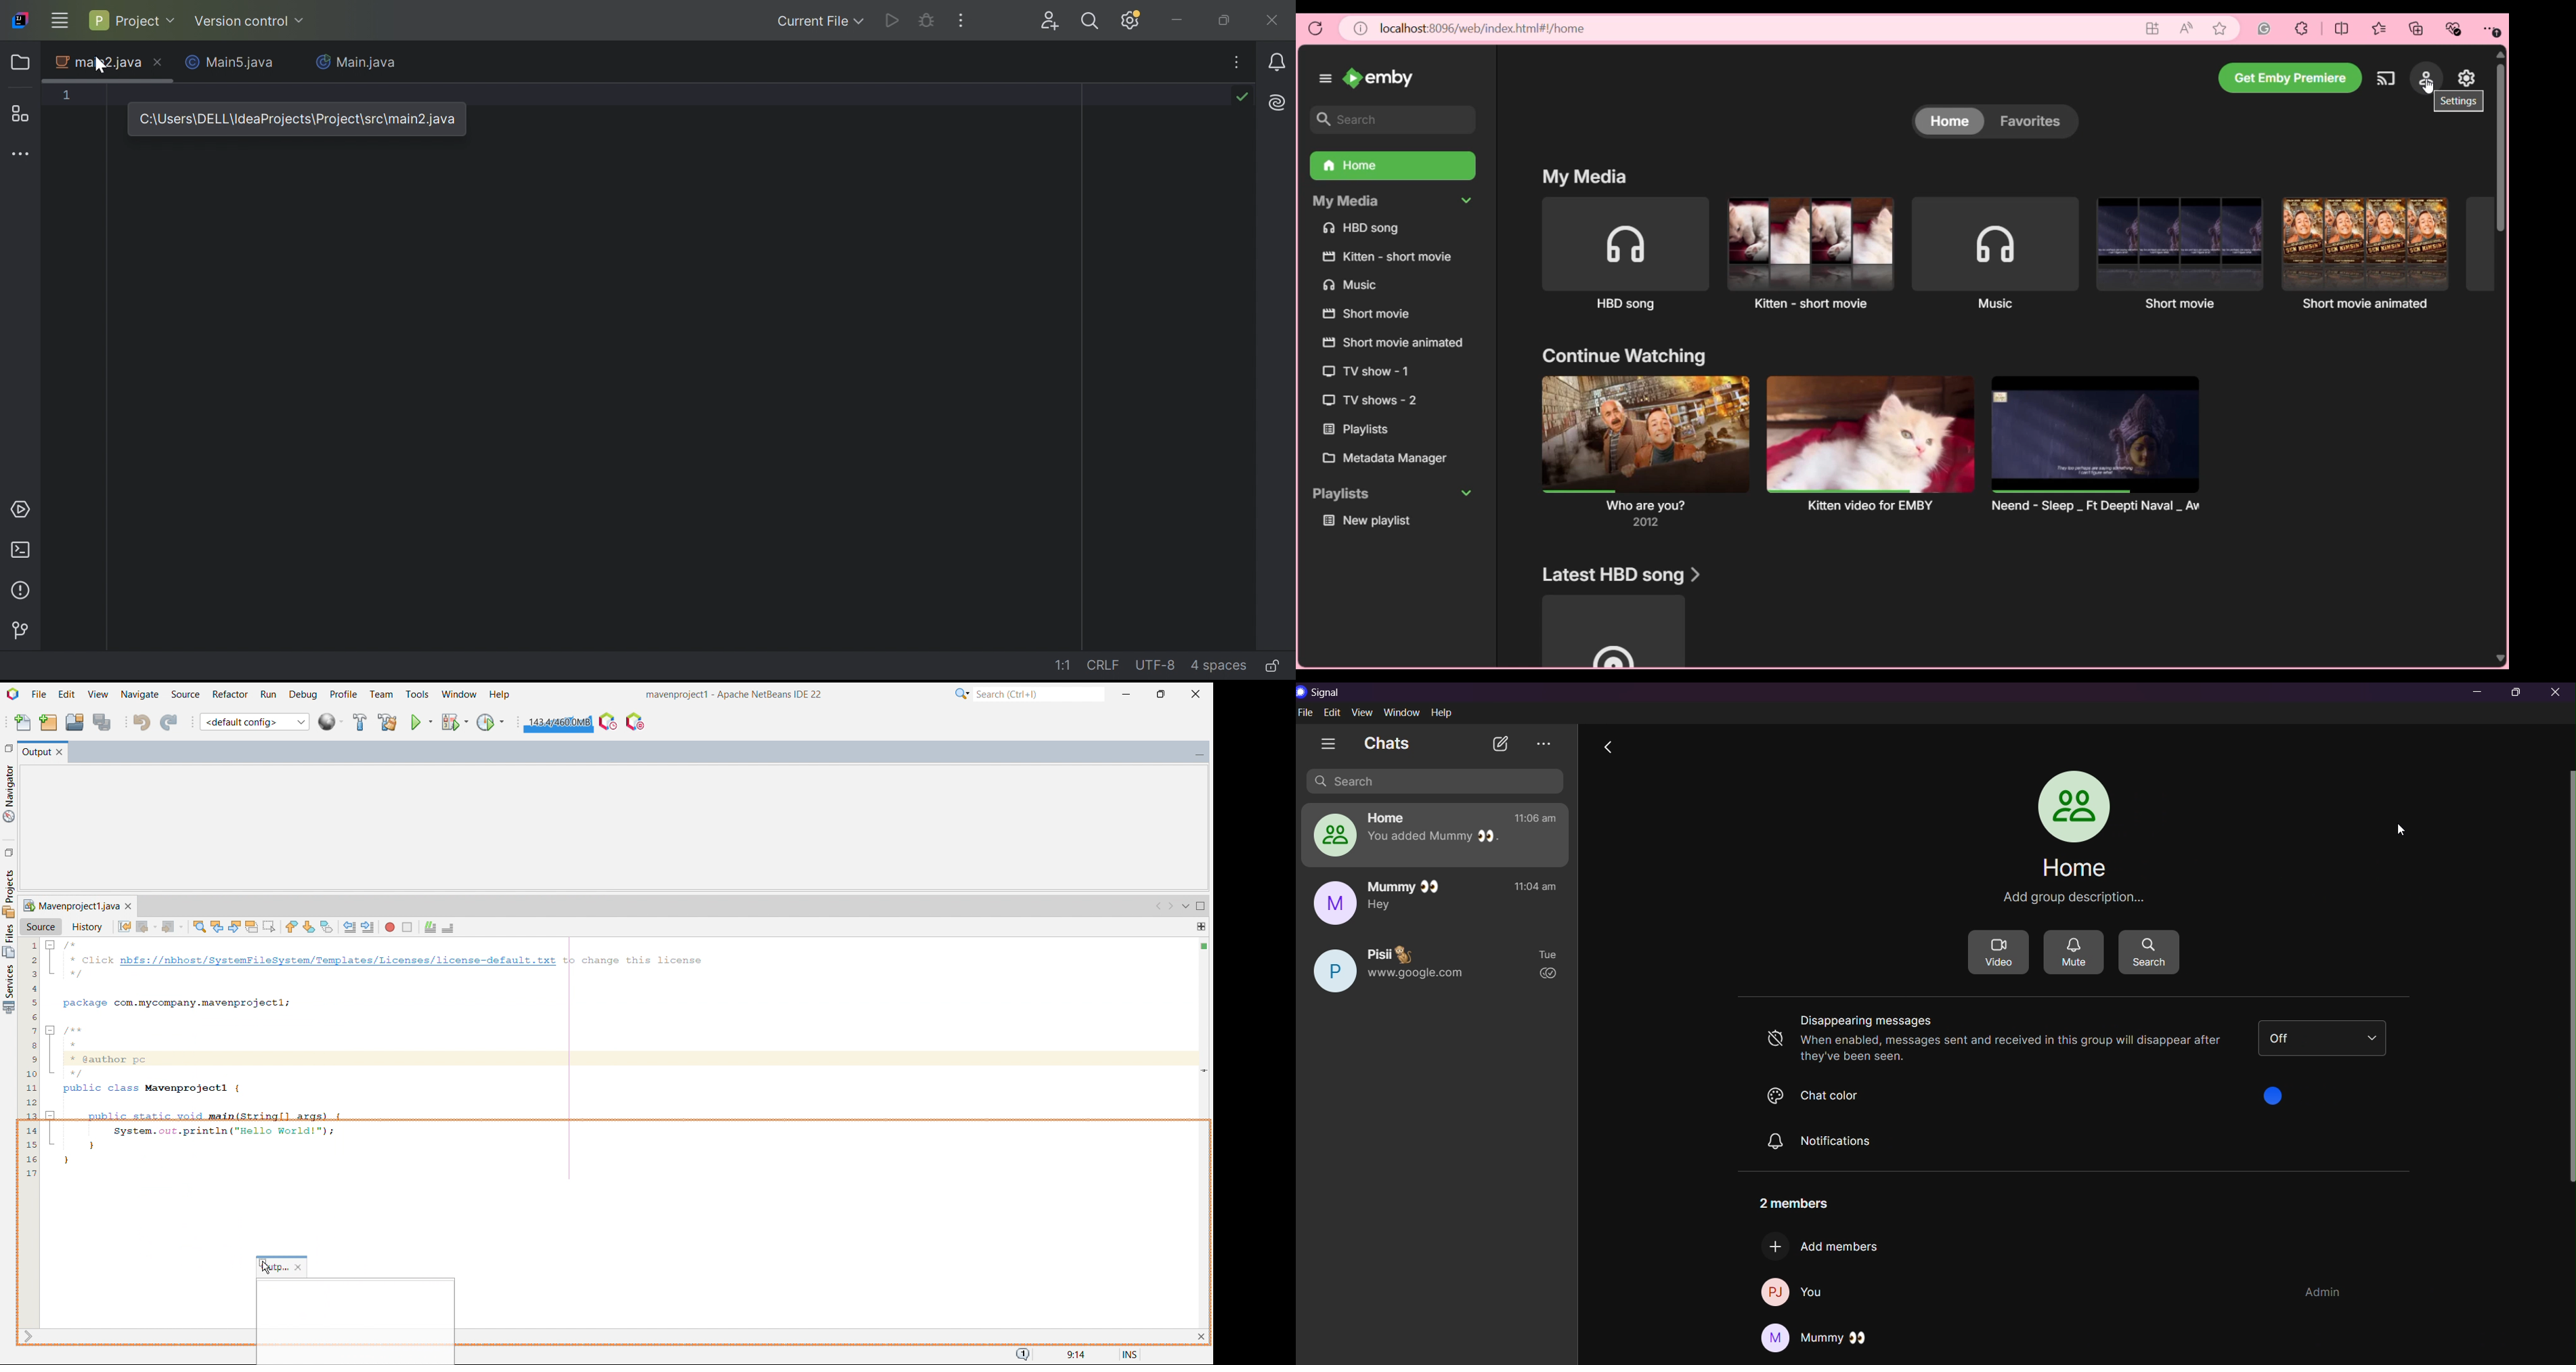 This screenshot has height=1372, width=2576. Describe the element at coordinates (1344, 495) in the screenshot. I see `playlist` at that location.